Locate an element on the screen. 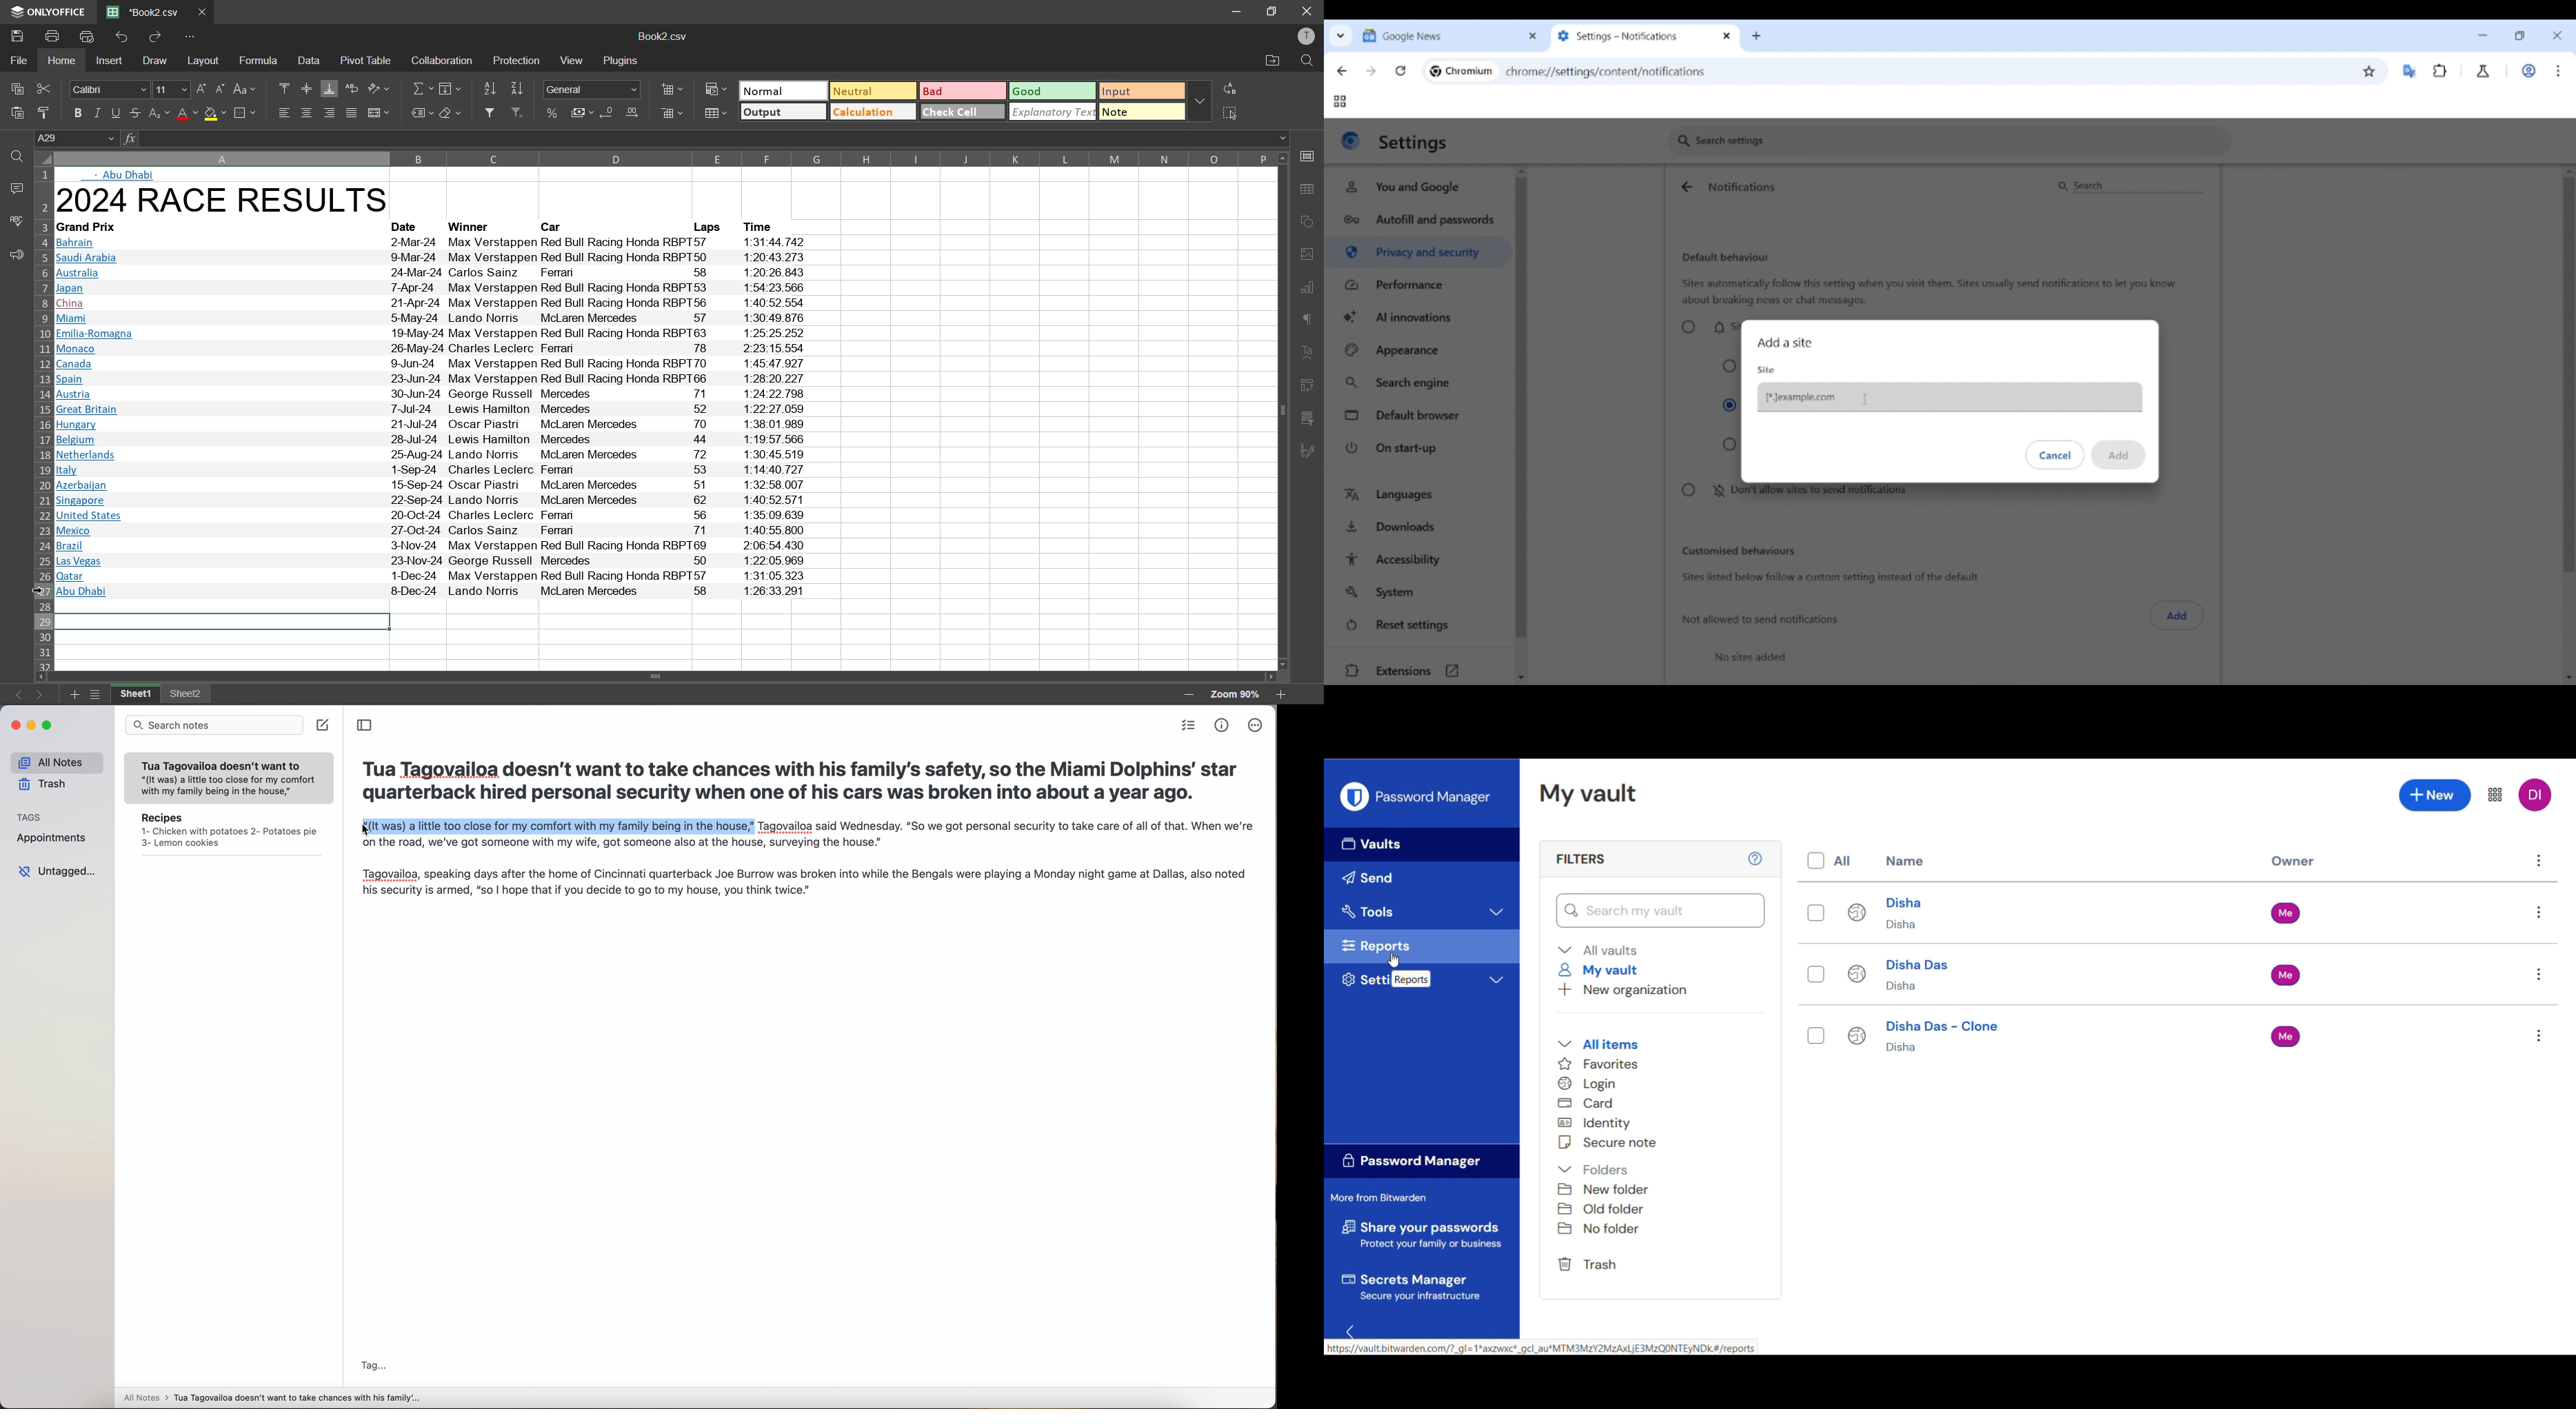 The image size is (2576, 1428). Discard inputs made is located at coordinates (2056, 455).